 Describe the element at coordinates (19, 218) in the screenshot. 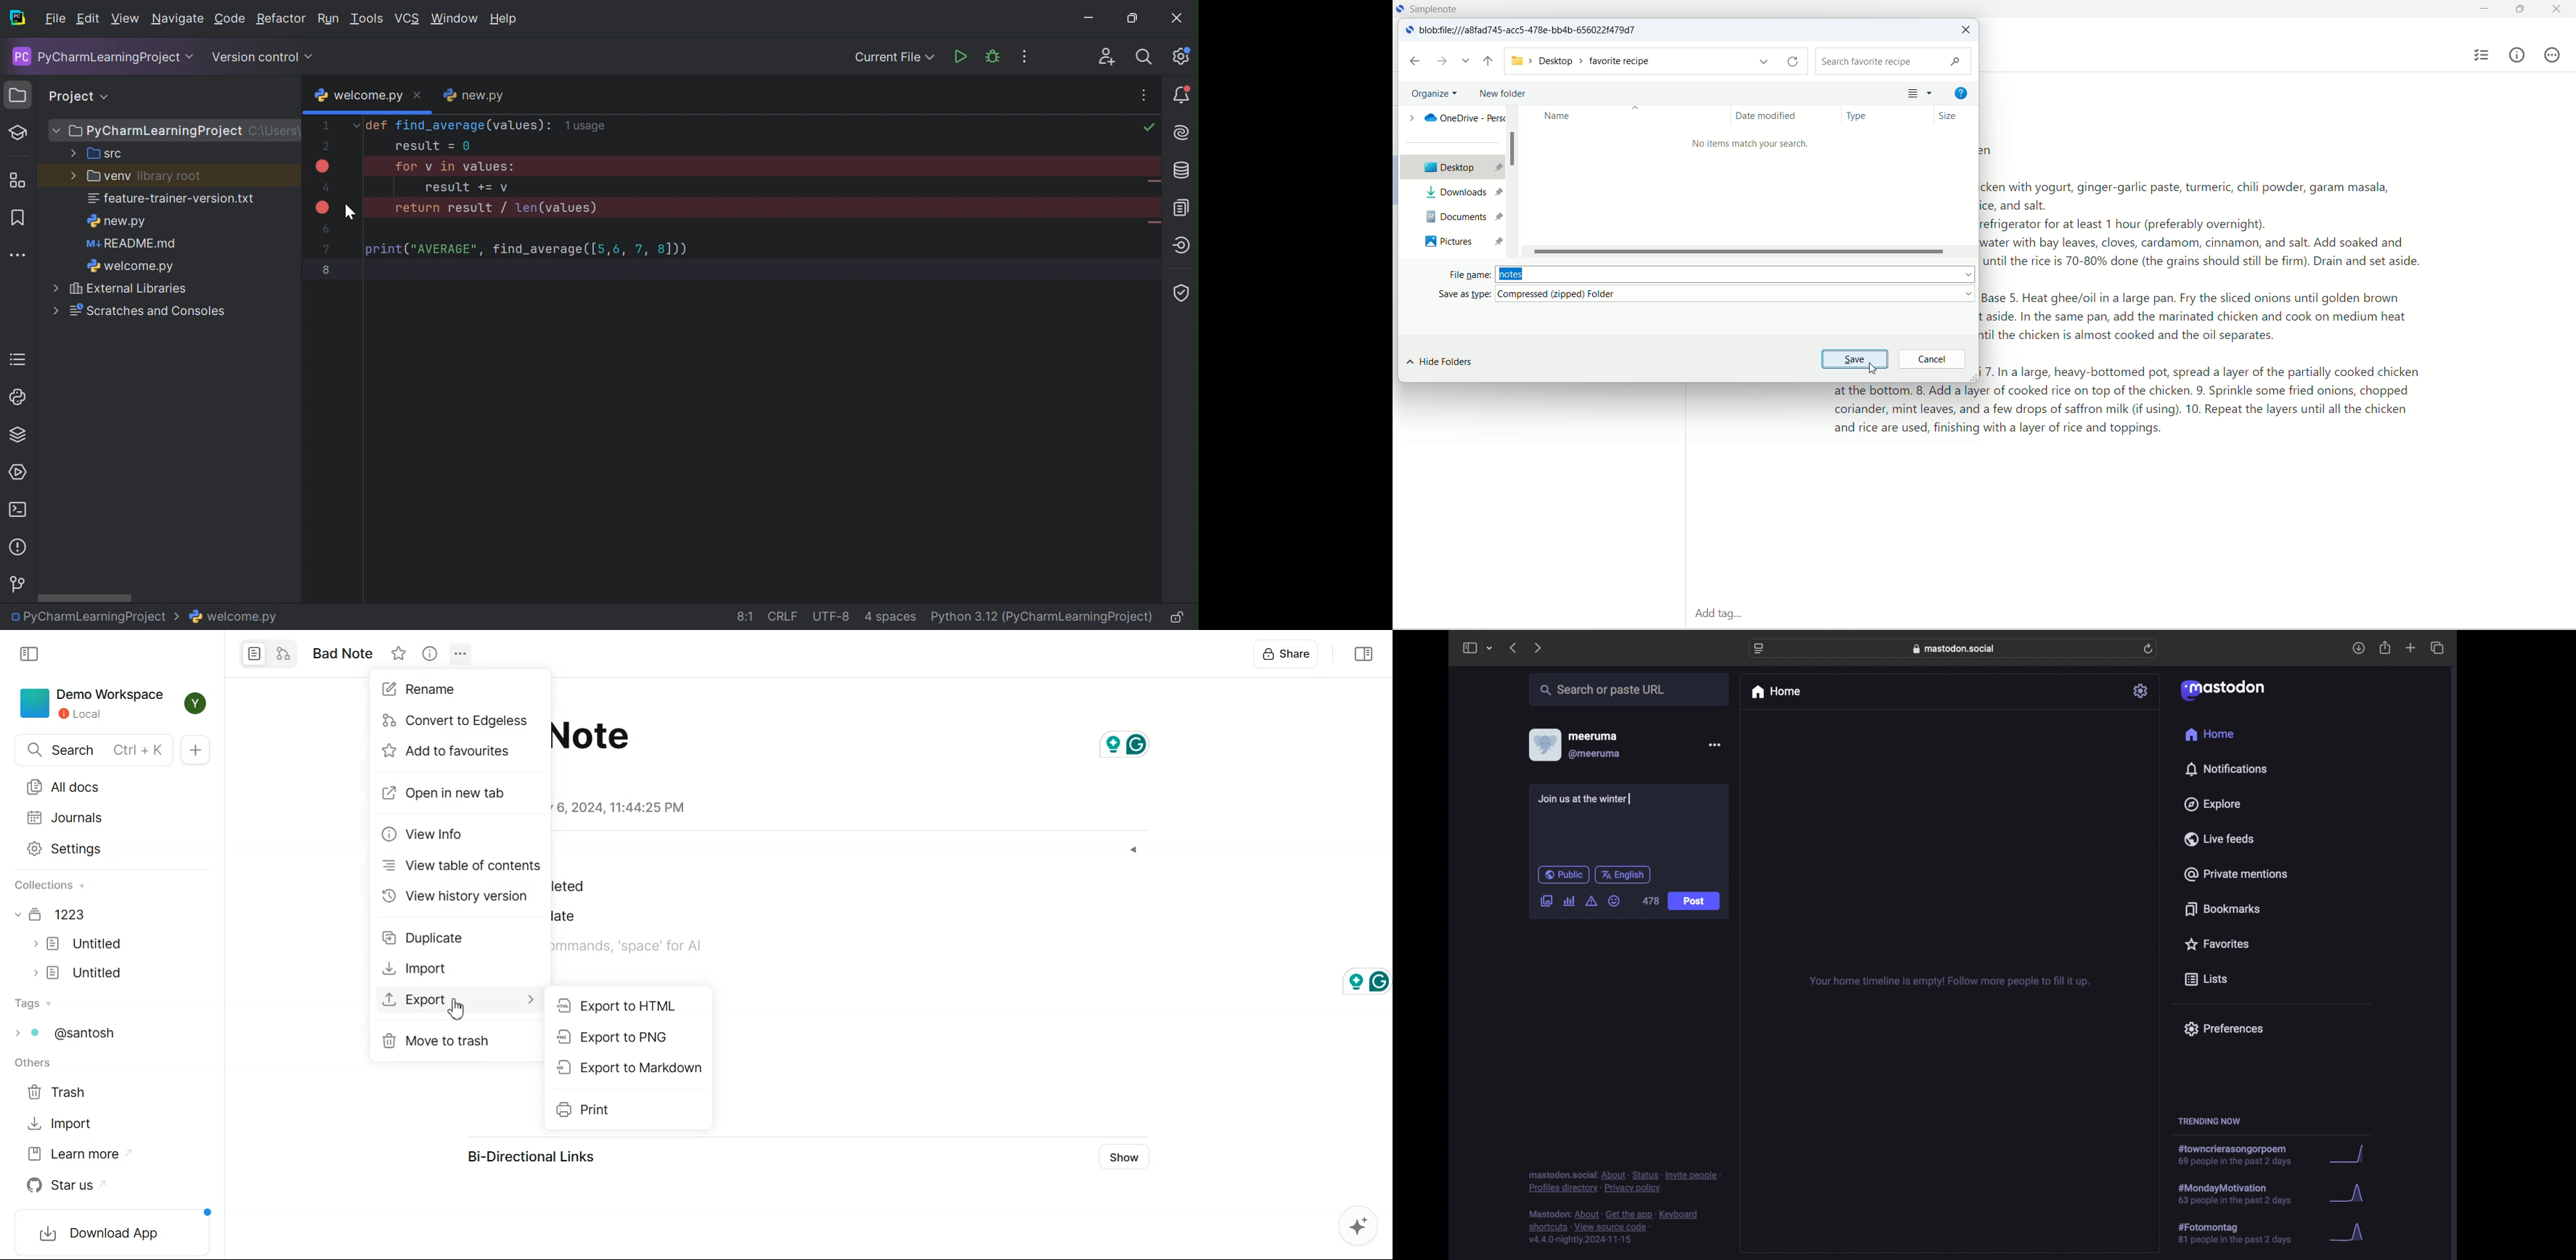

I see `Bookmarks` at that location.